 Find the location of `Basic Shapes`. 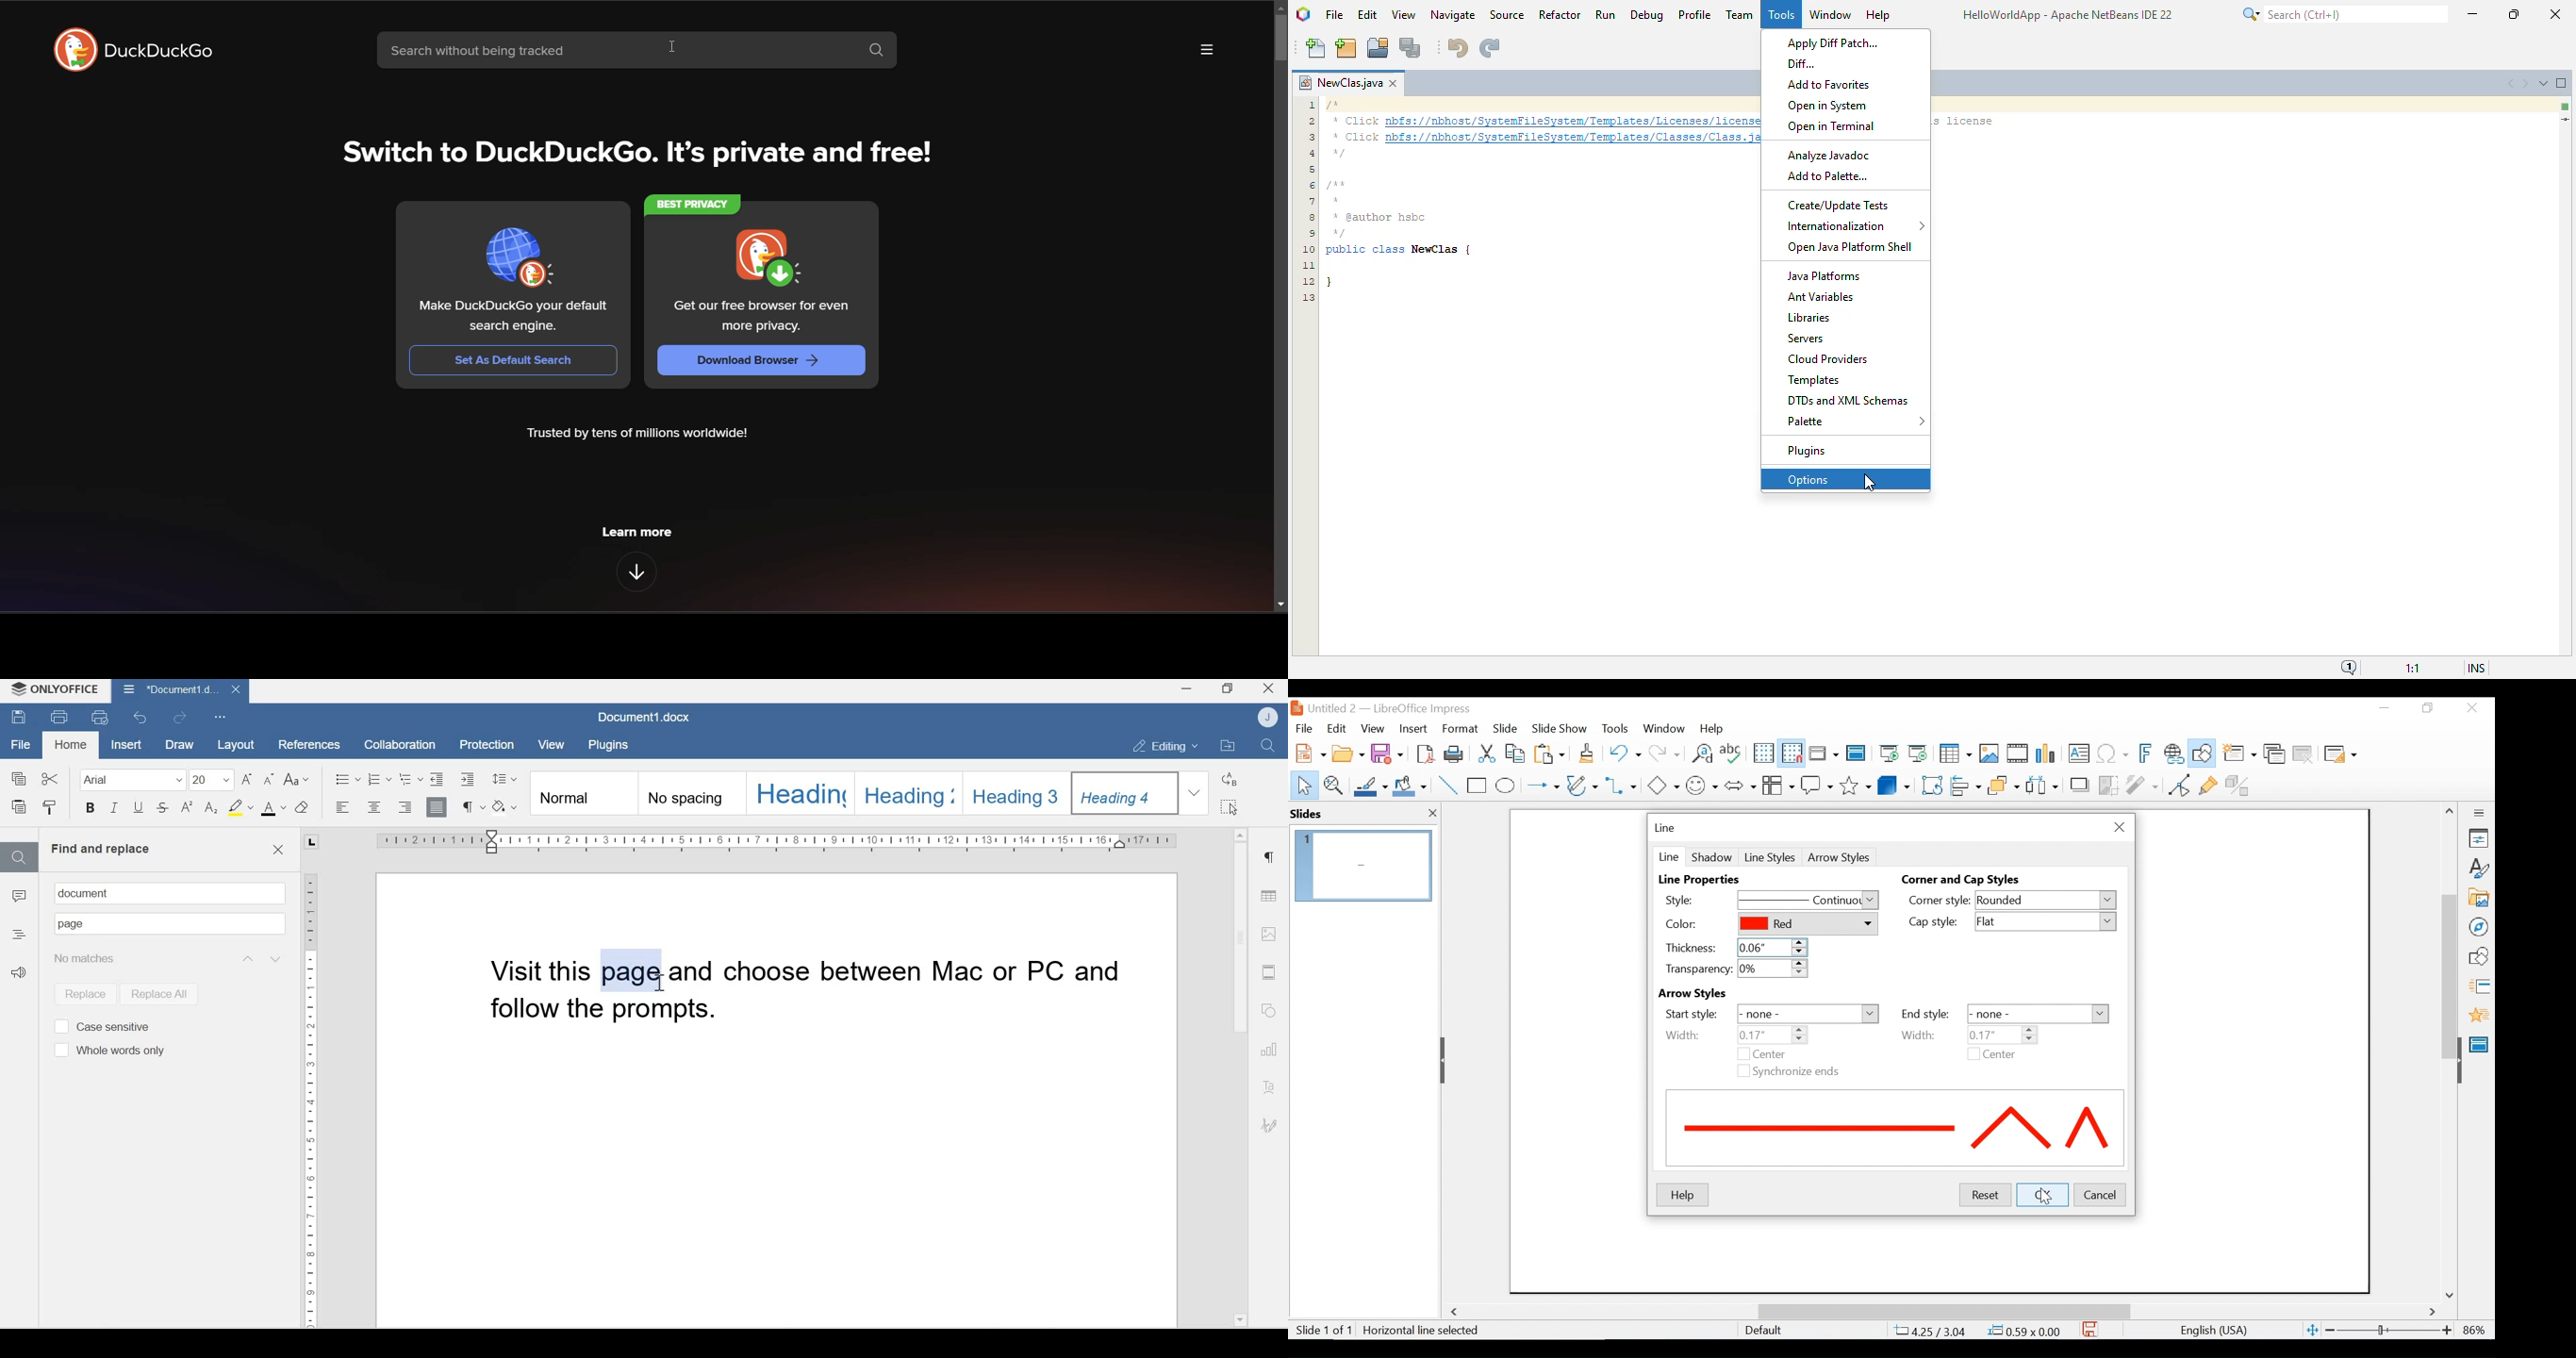

Basic Shapes is located at coordinates (1663, 784).